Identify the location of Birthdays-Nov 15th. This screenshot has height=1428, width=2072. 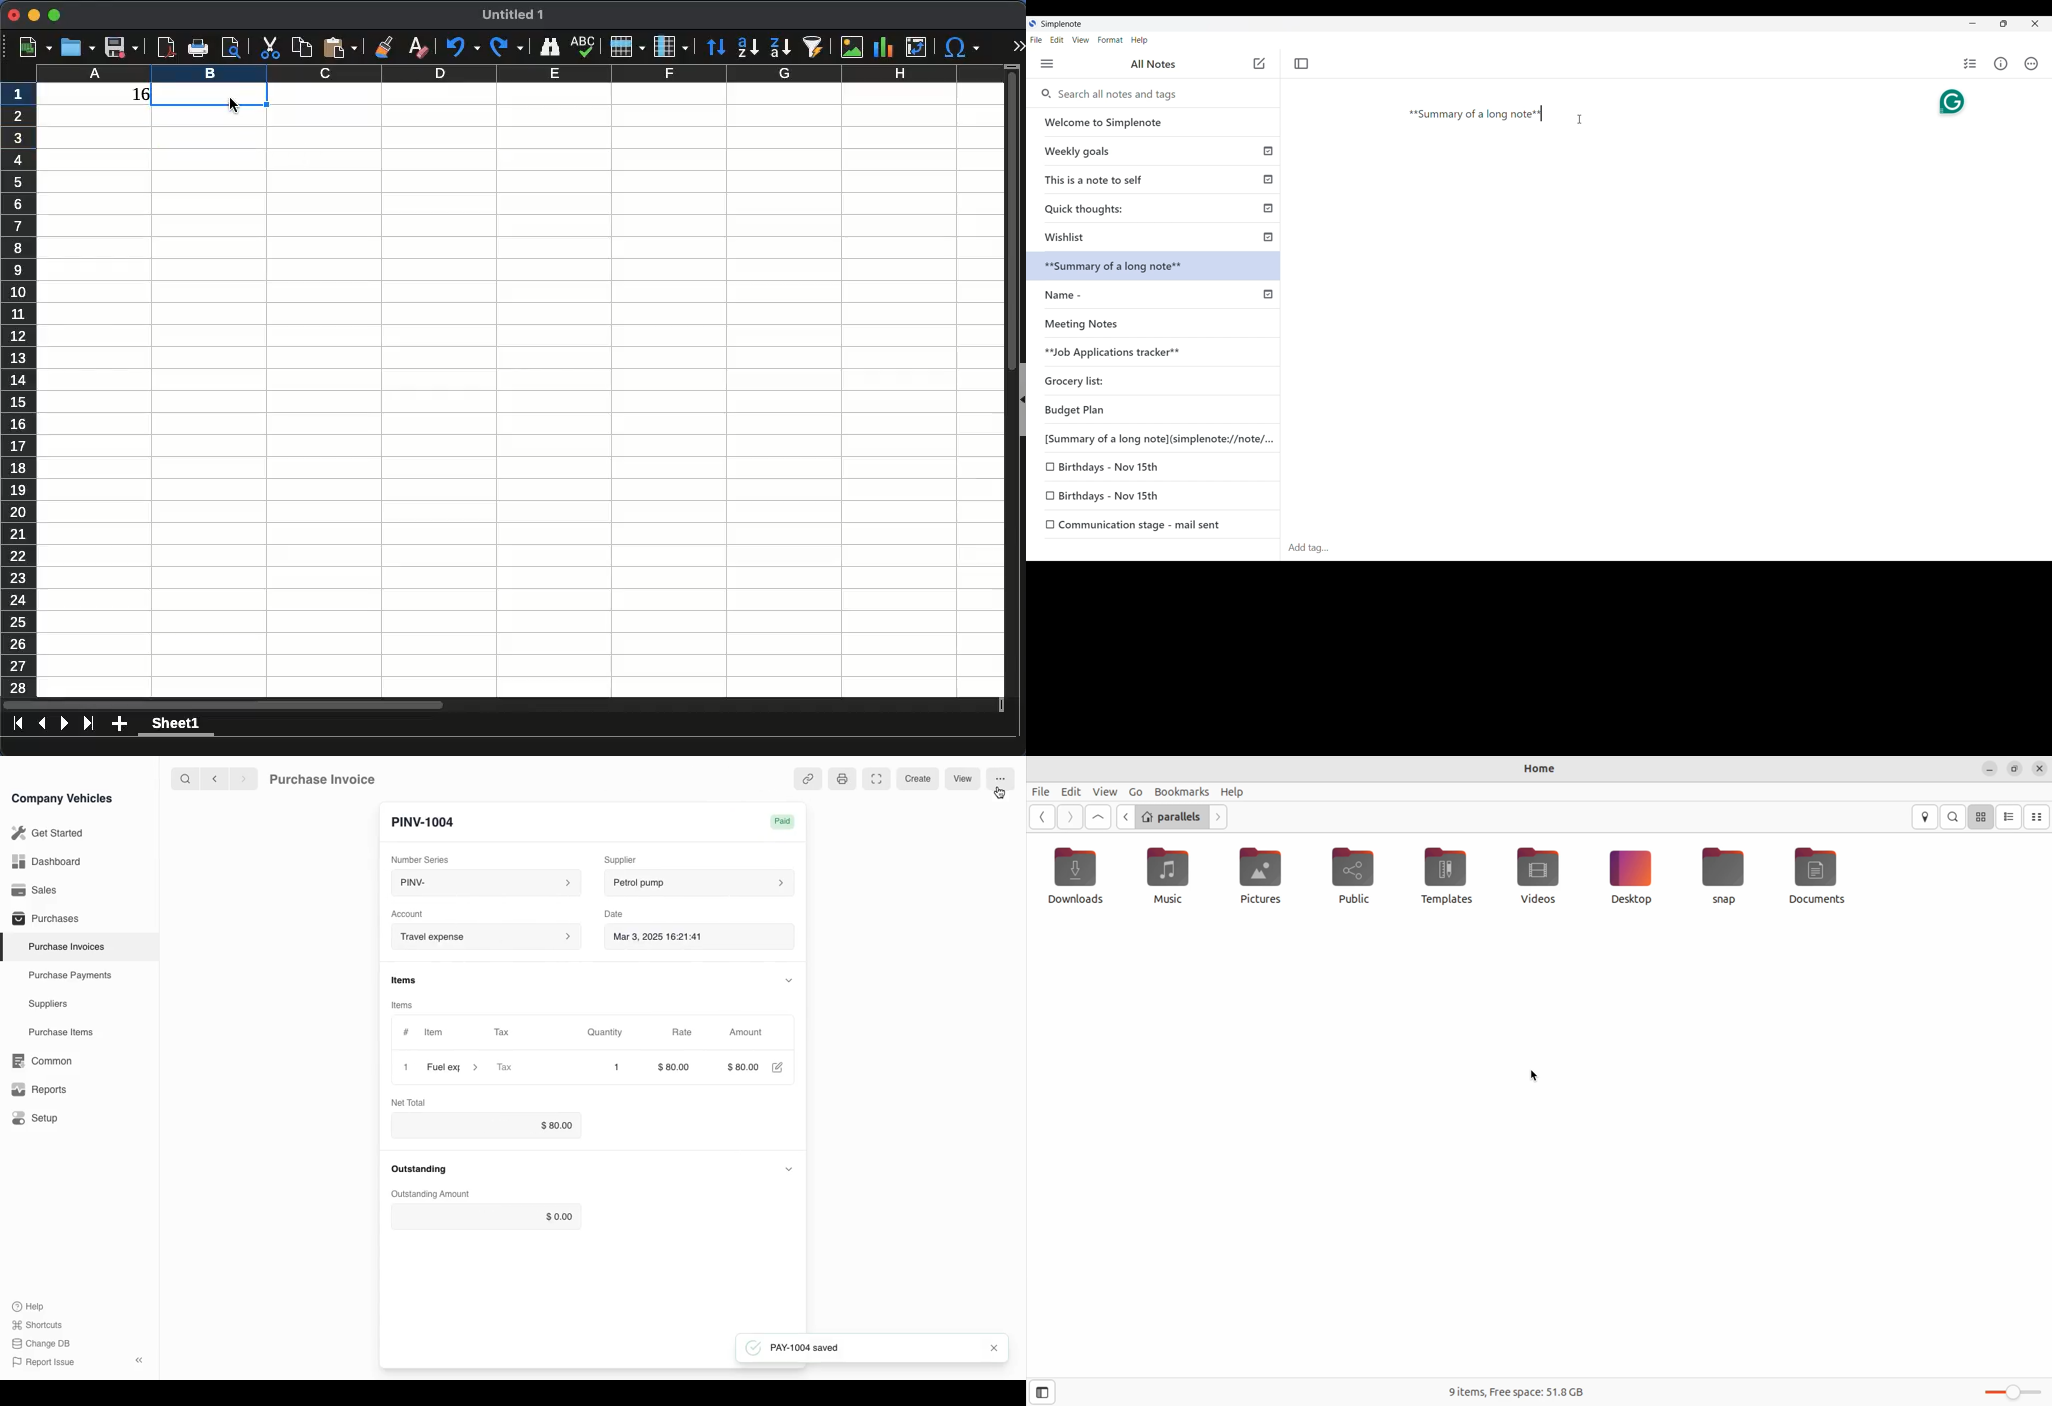
(1136, 499).